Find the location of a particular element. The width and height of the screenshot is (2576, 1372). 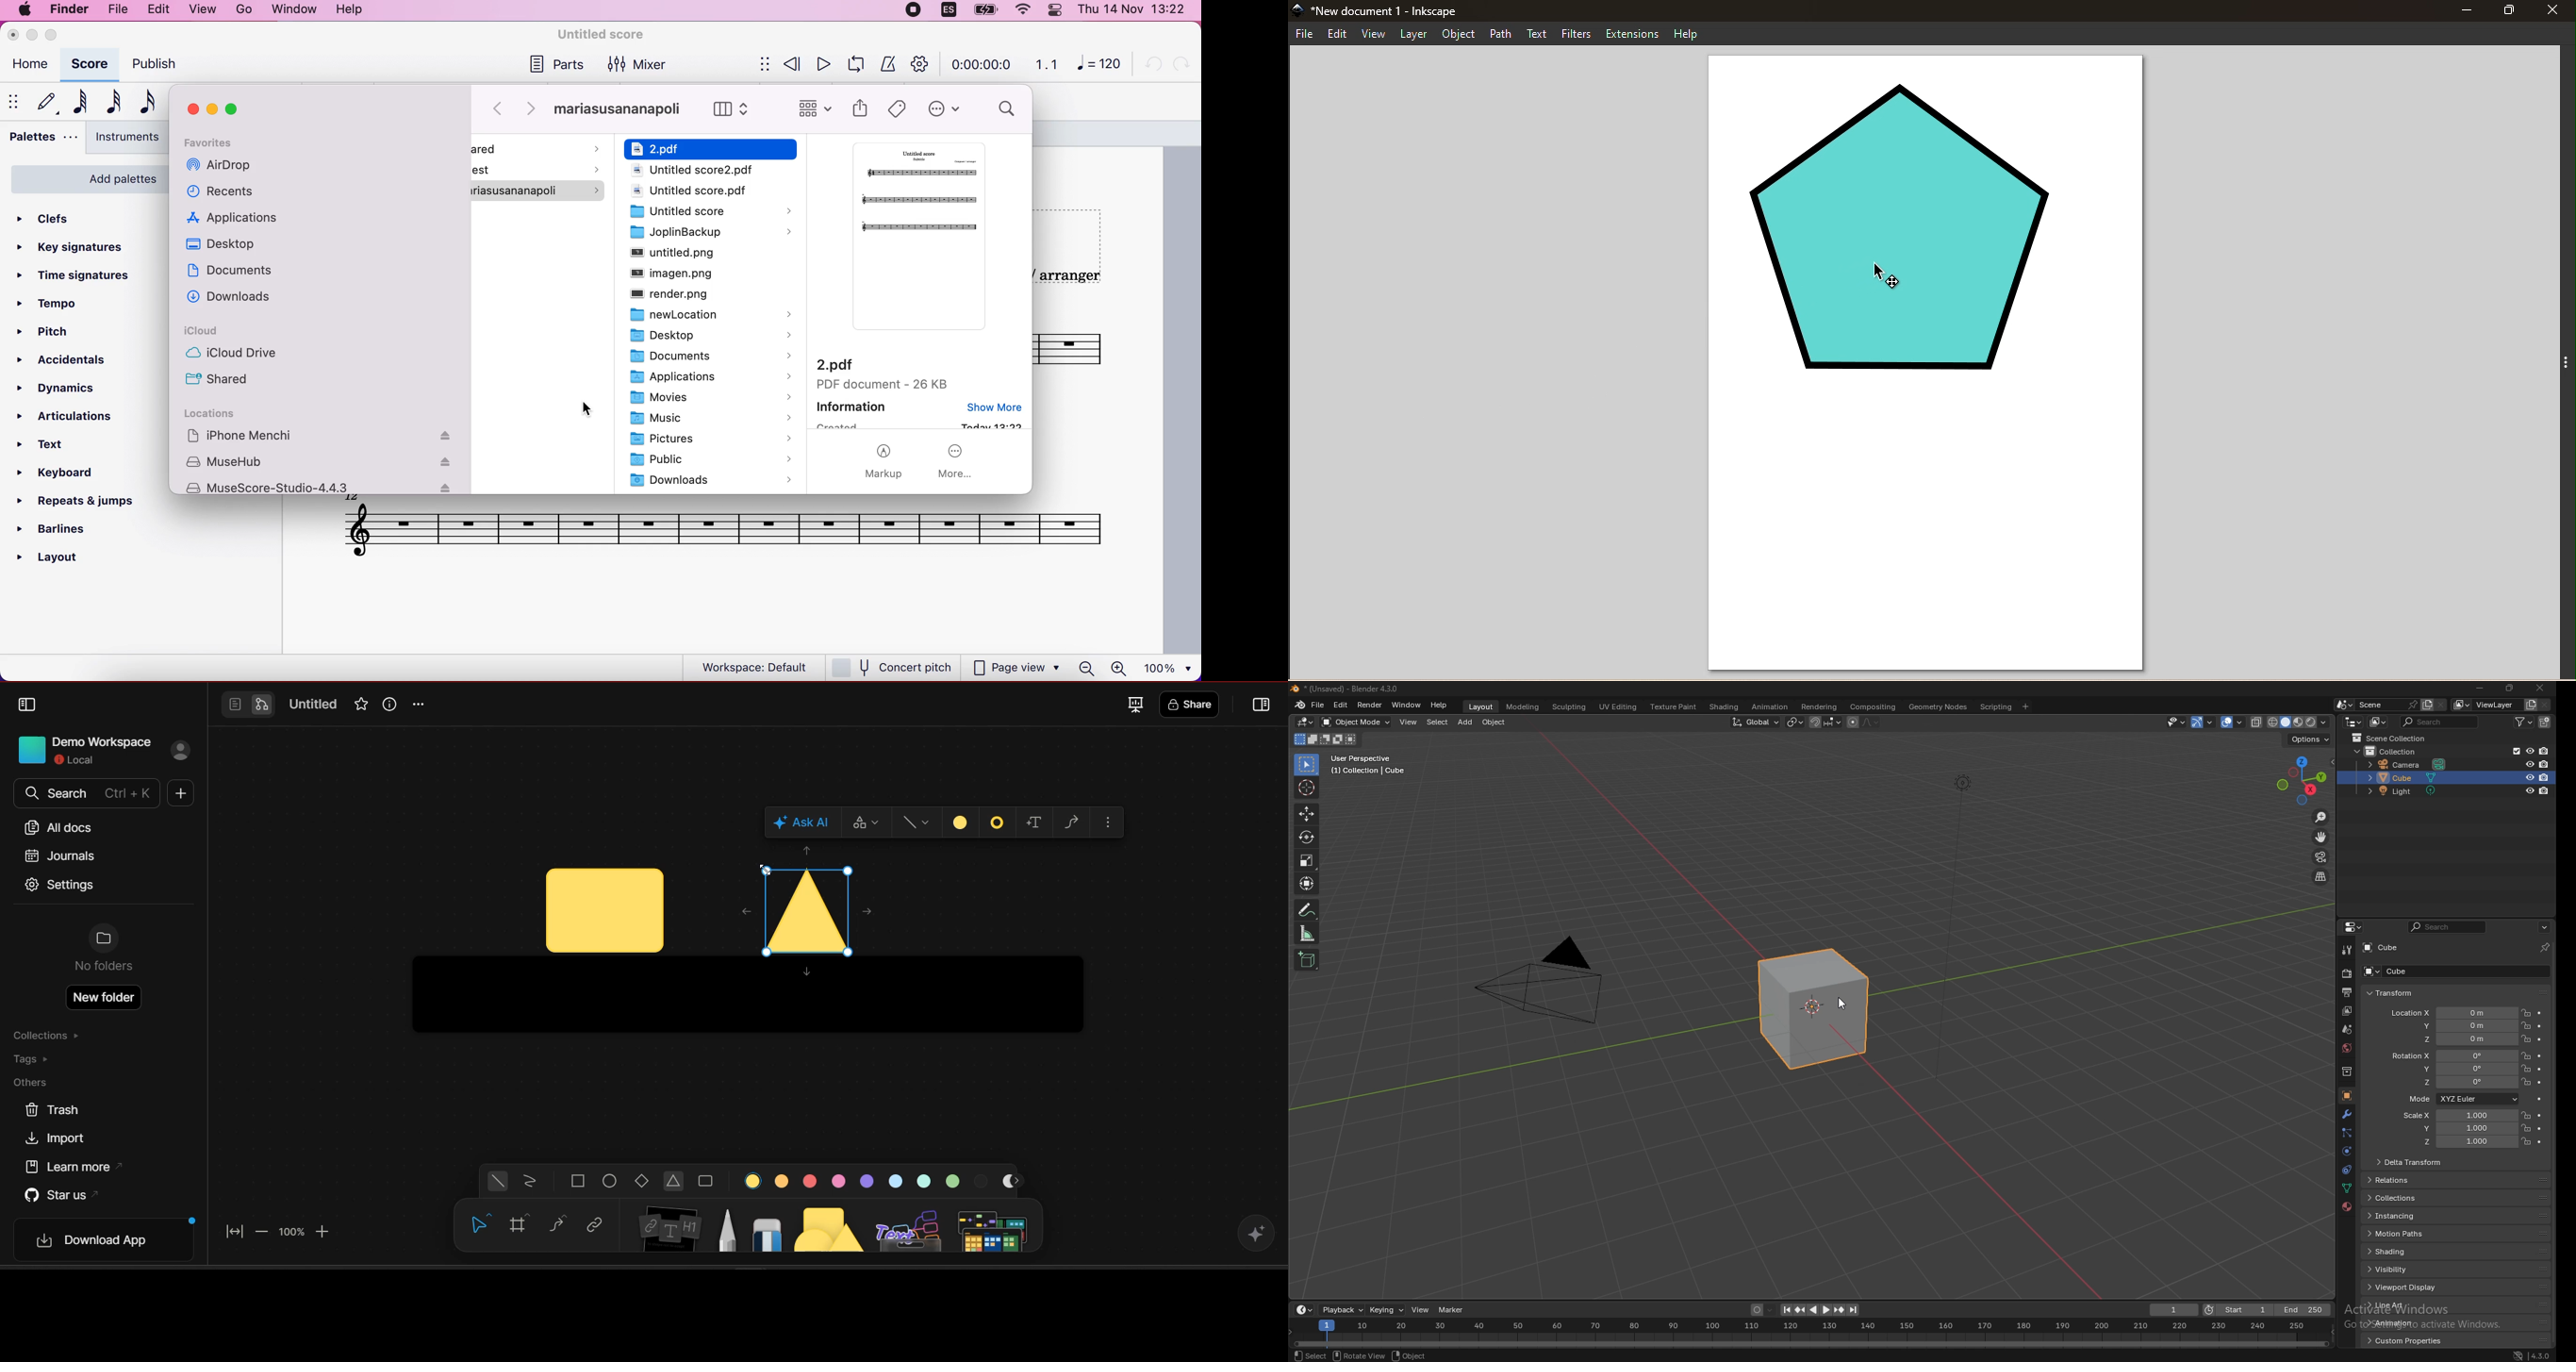

documents is located at coordinates (240, 275).